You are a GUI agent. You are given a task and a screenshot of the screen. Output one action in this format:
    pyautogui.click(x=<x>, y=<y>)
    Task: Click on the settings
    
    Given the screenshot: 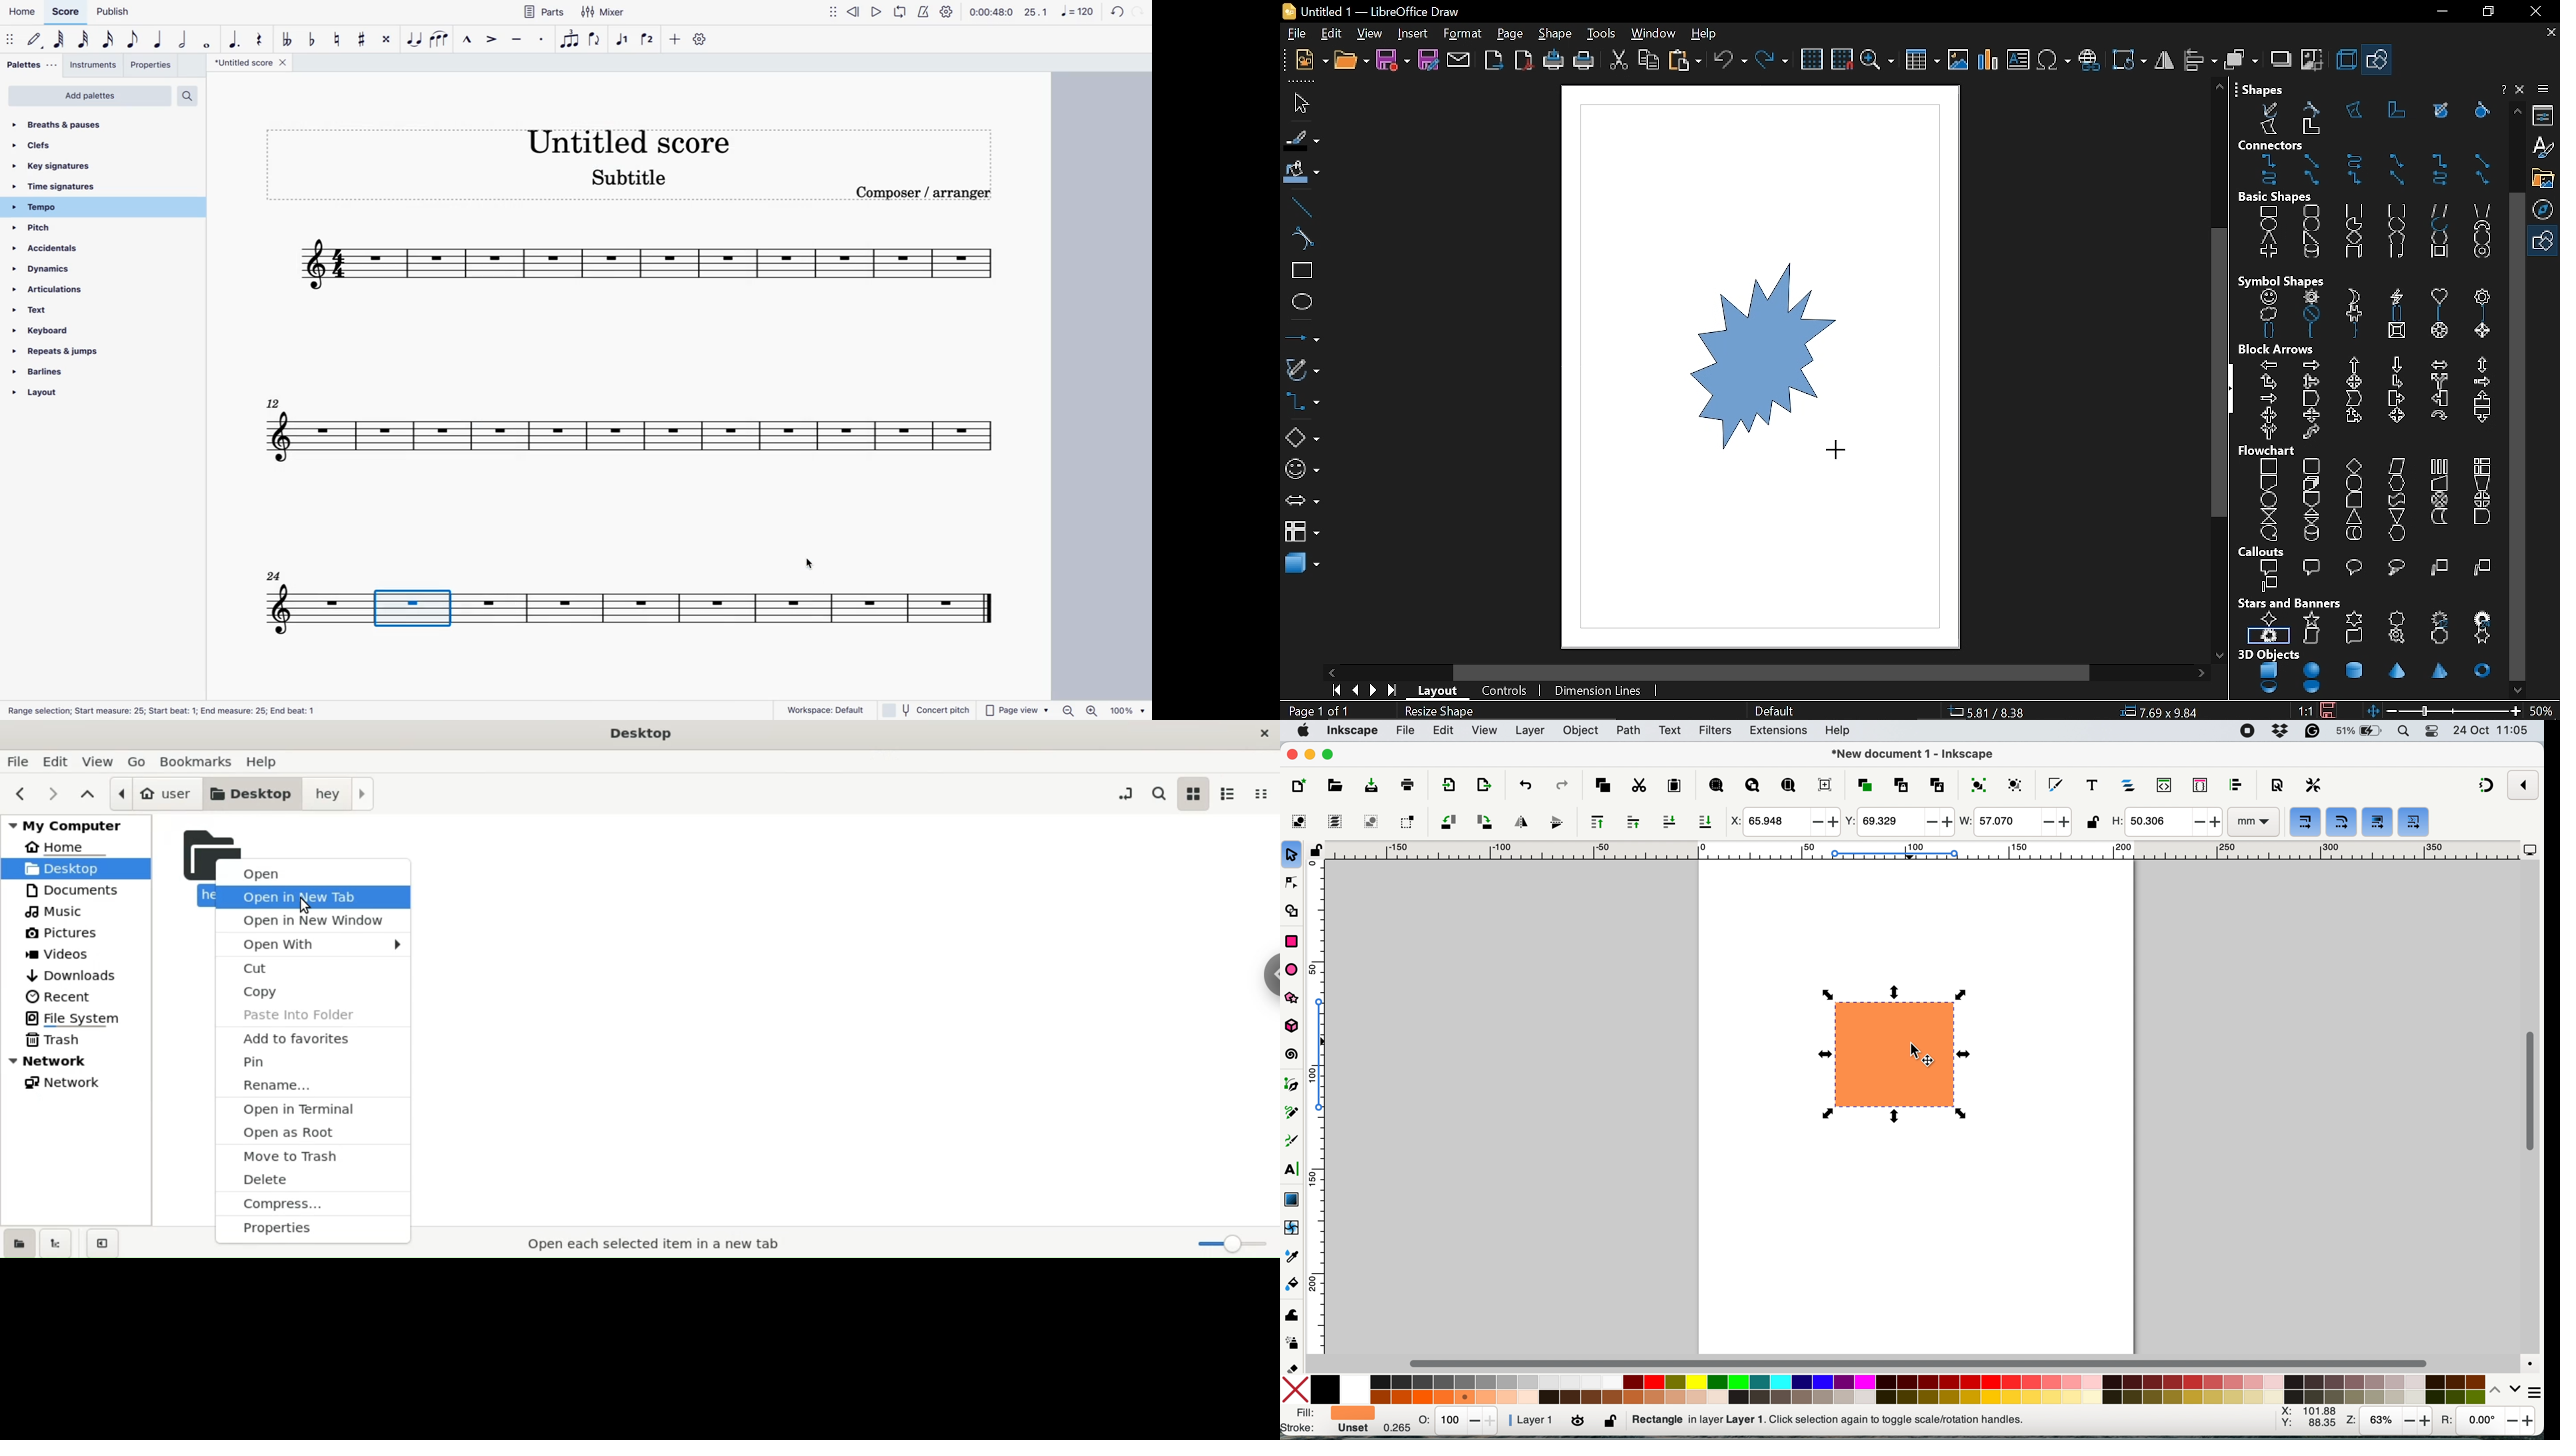 What is the action you would take?
    pyautogui.click(x=704, y=41)
    